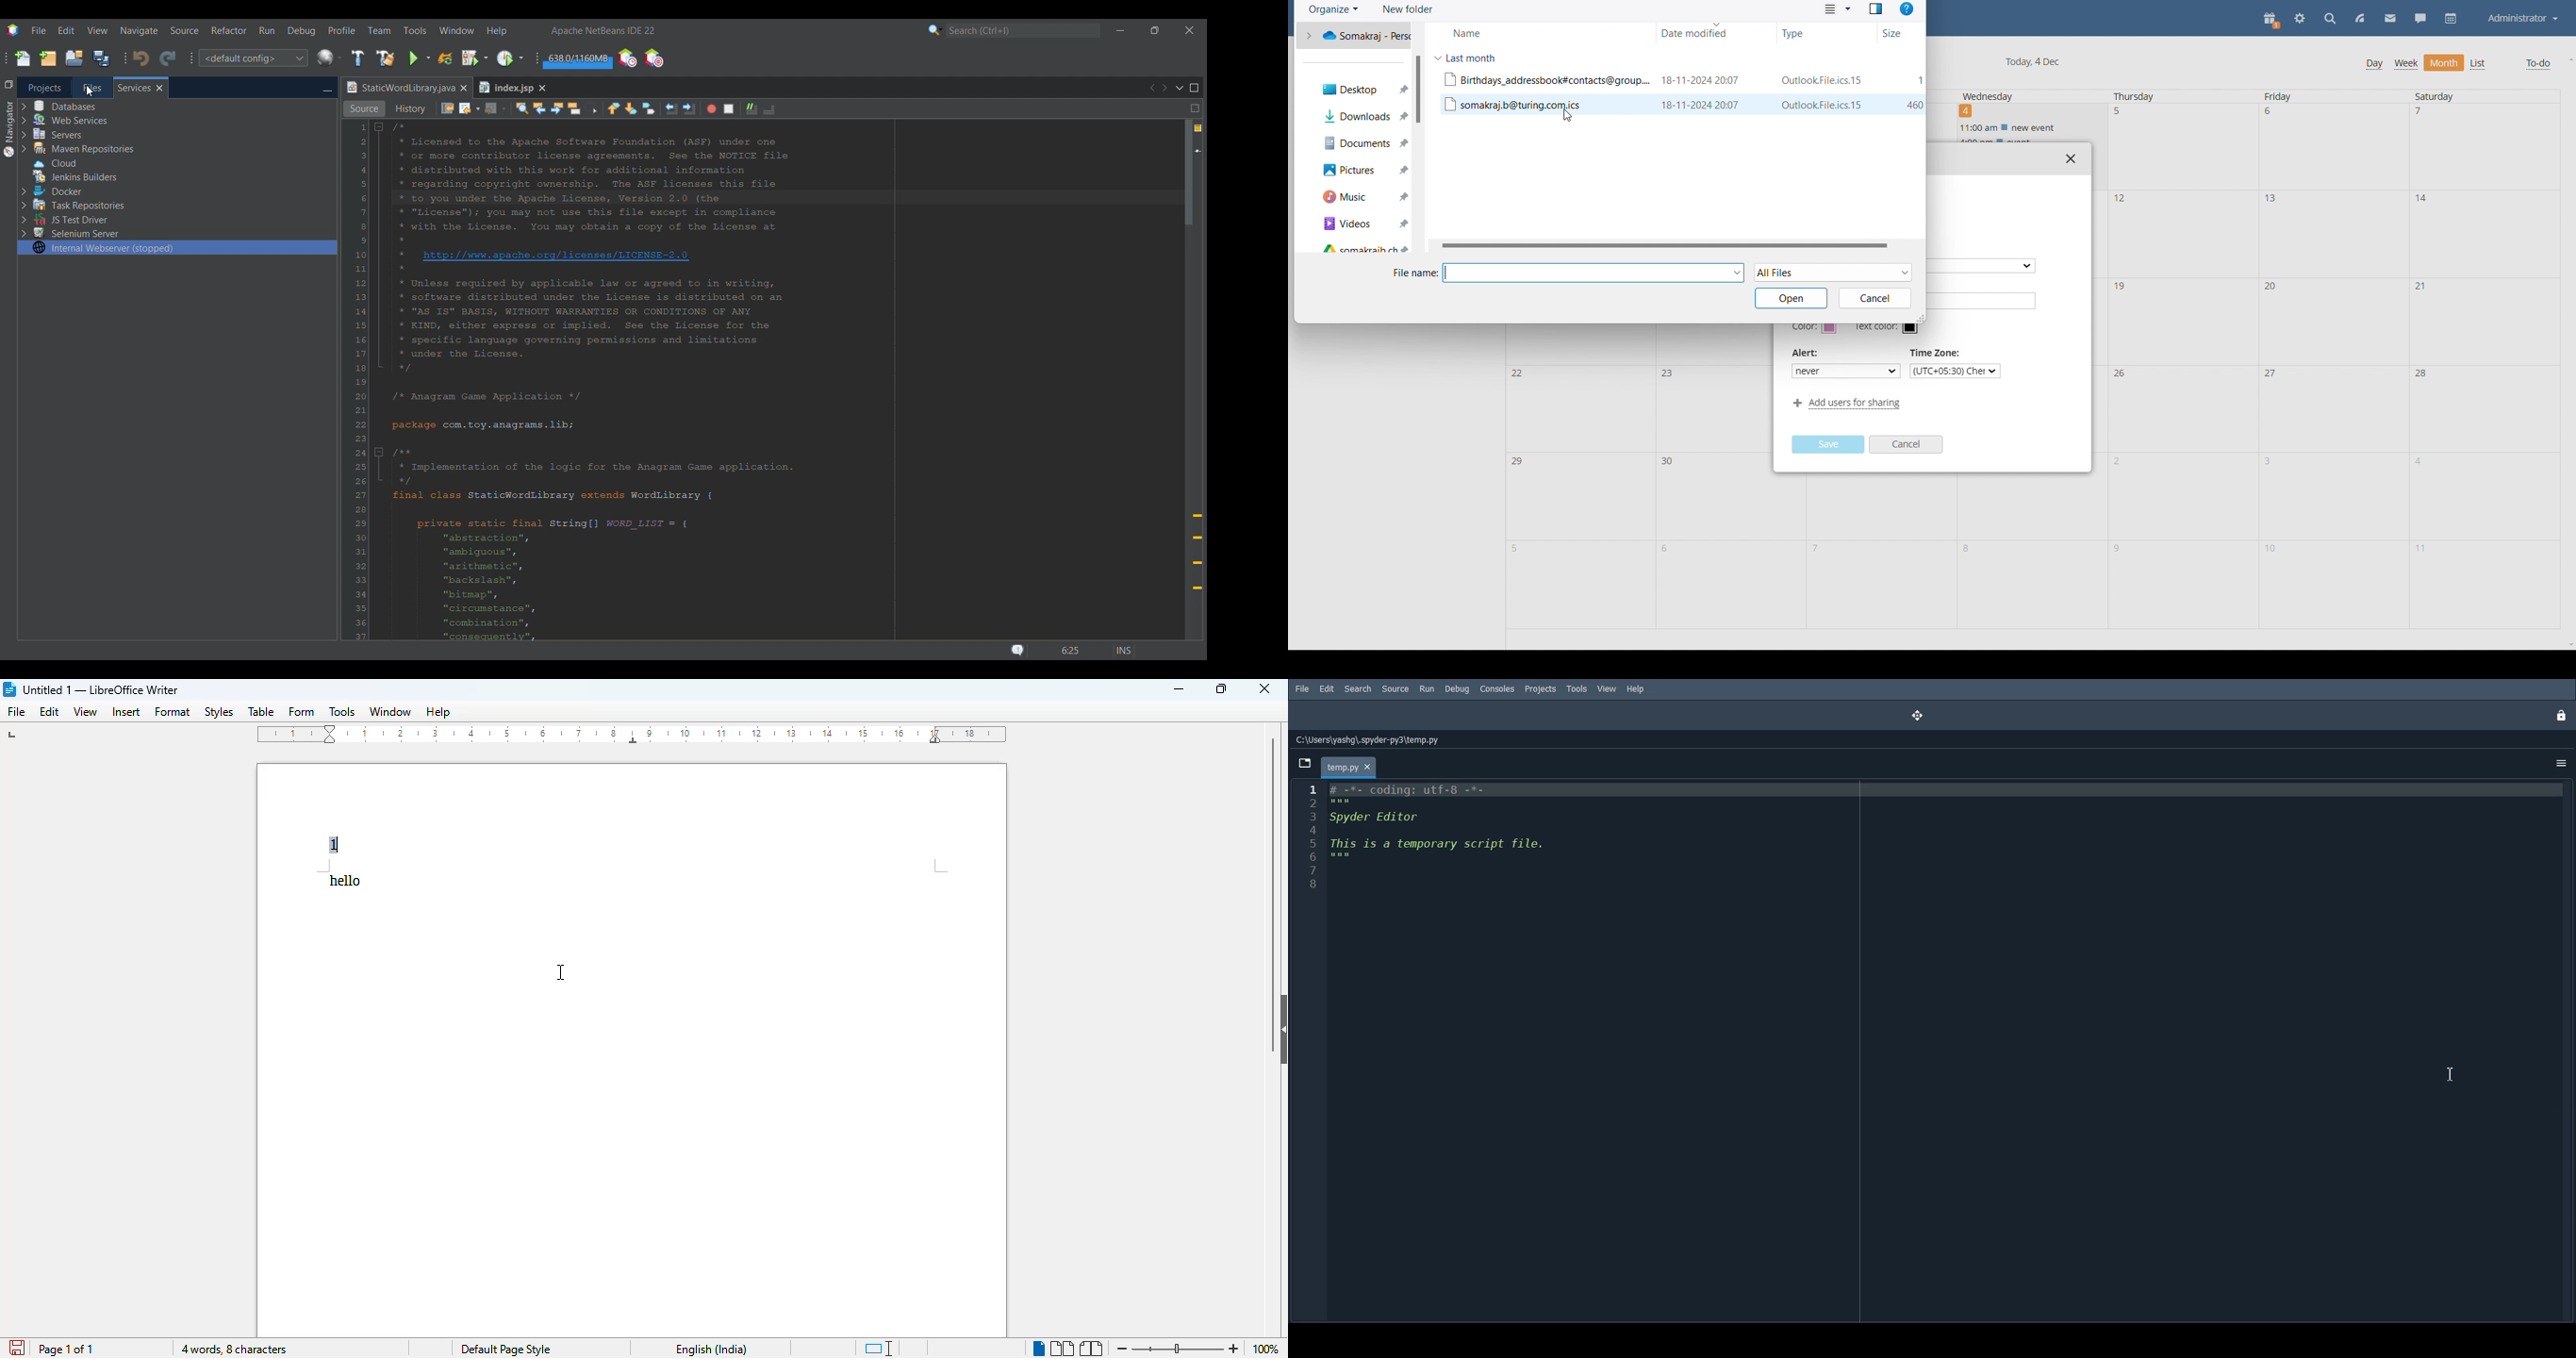  What do you see at coordinates (102, 689) in the screenshot?
I see `title` at bounding box center [102, 689].